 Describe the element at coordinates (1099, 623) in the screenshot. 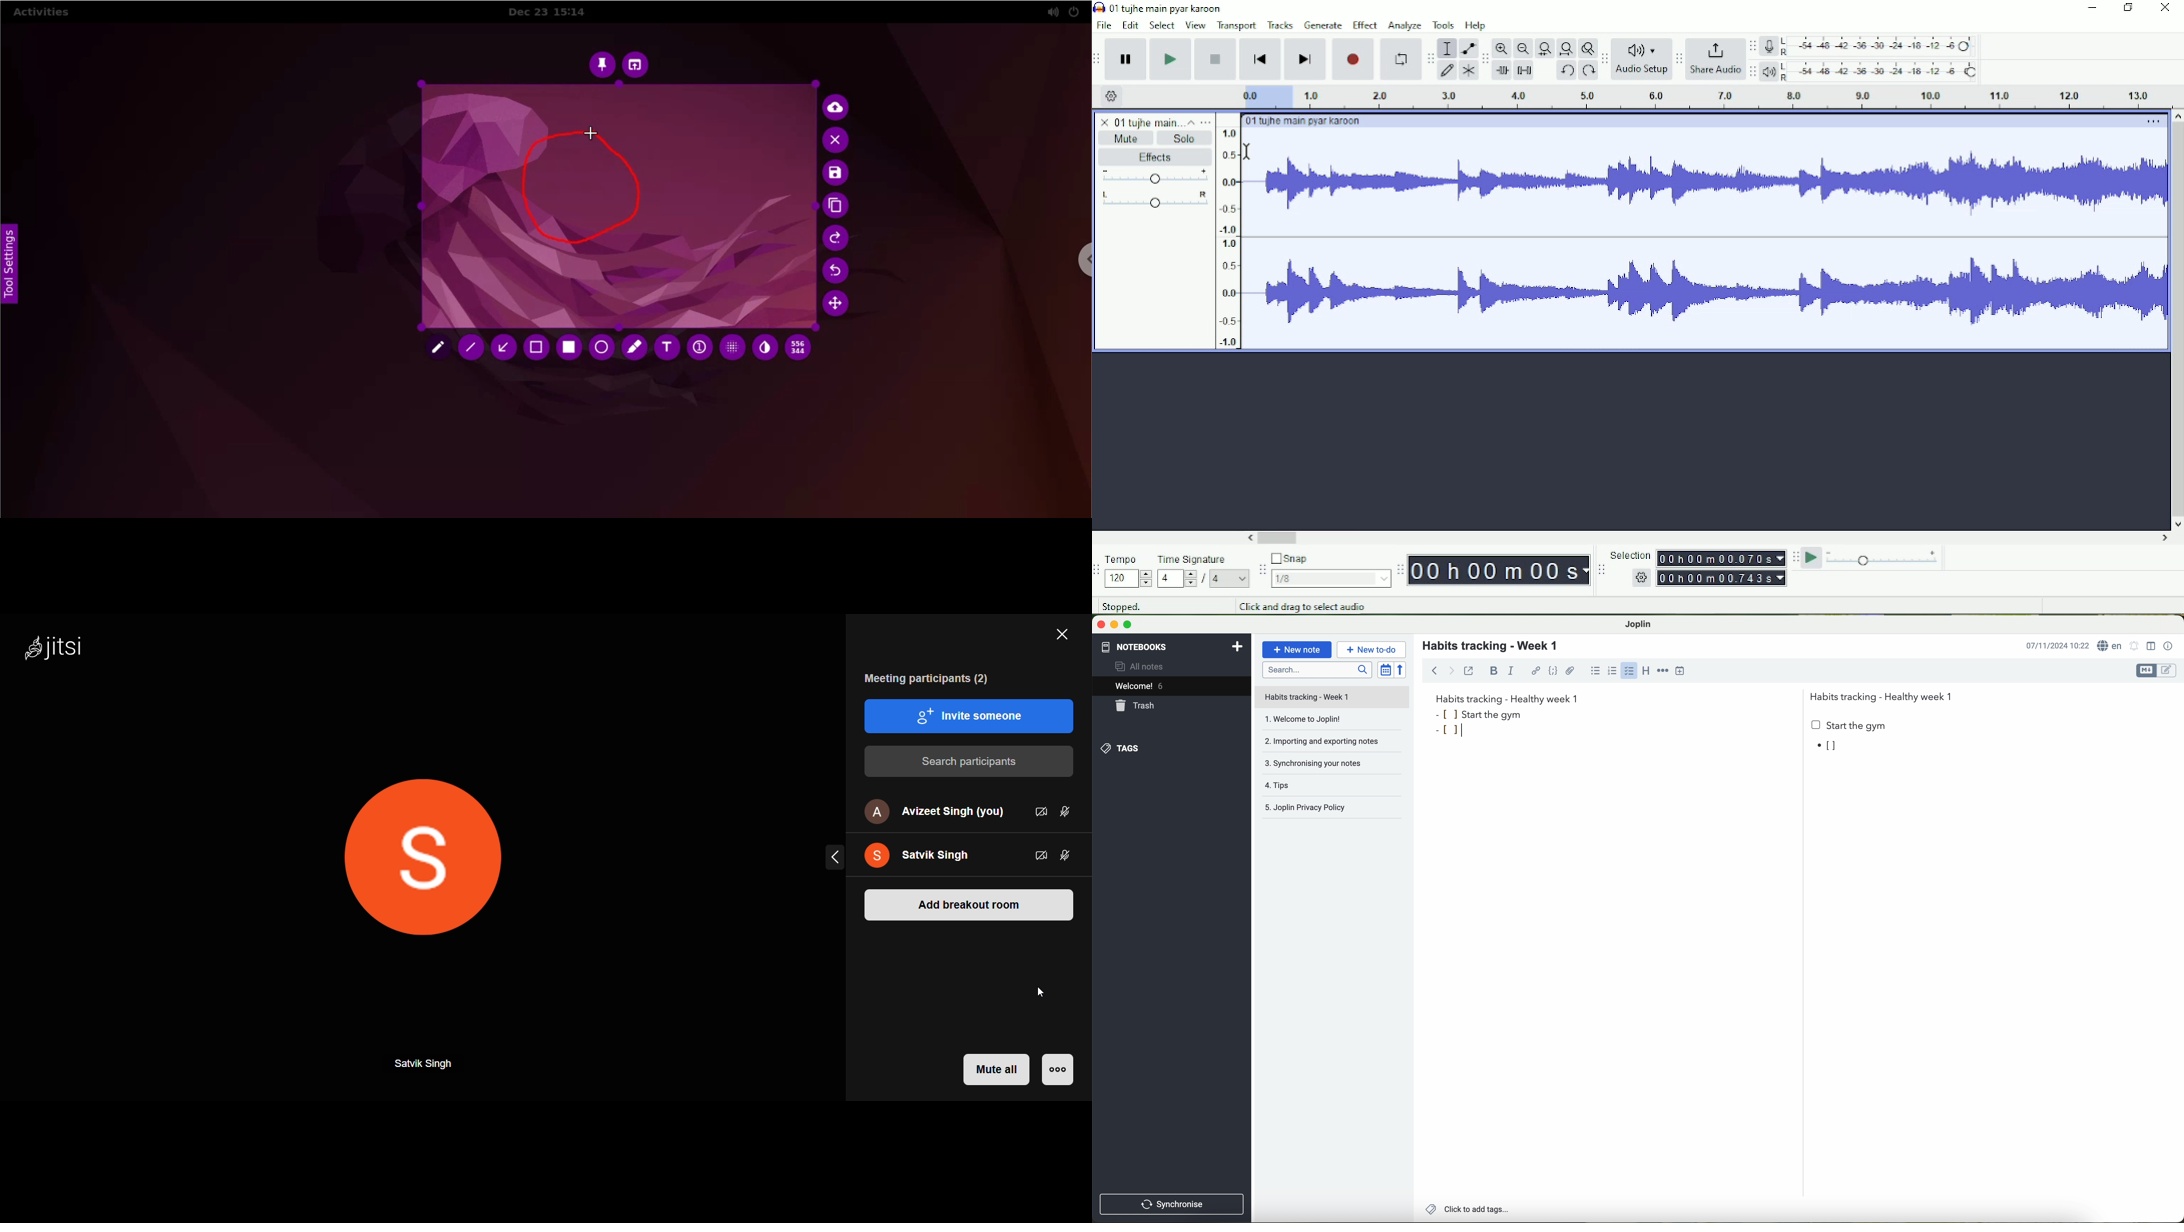

I see `close` at that location.